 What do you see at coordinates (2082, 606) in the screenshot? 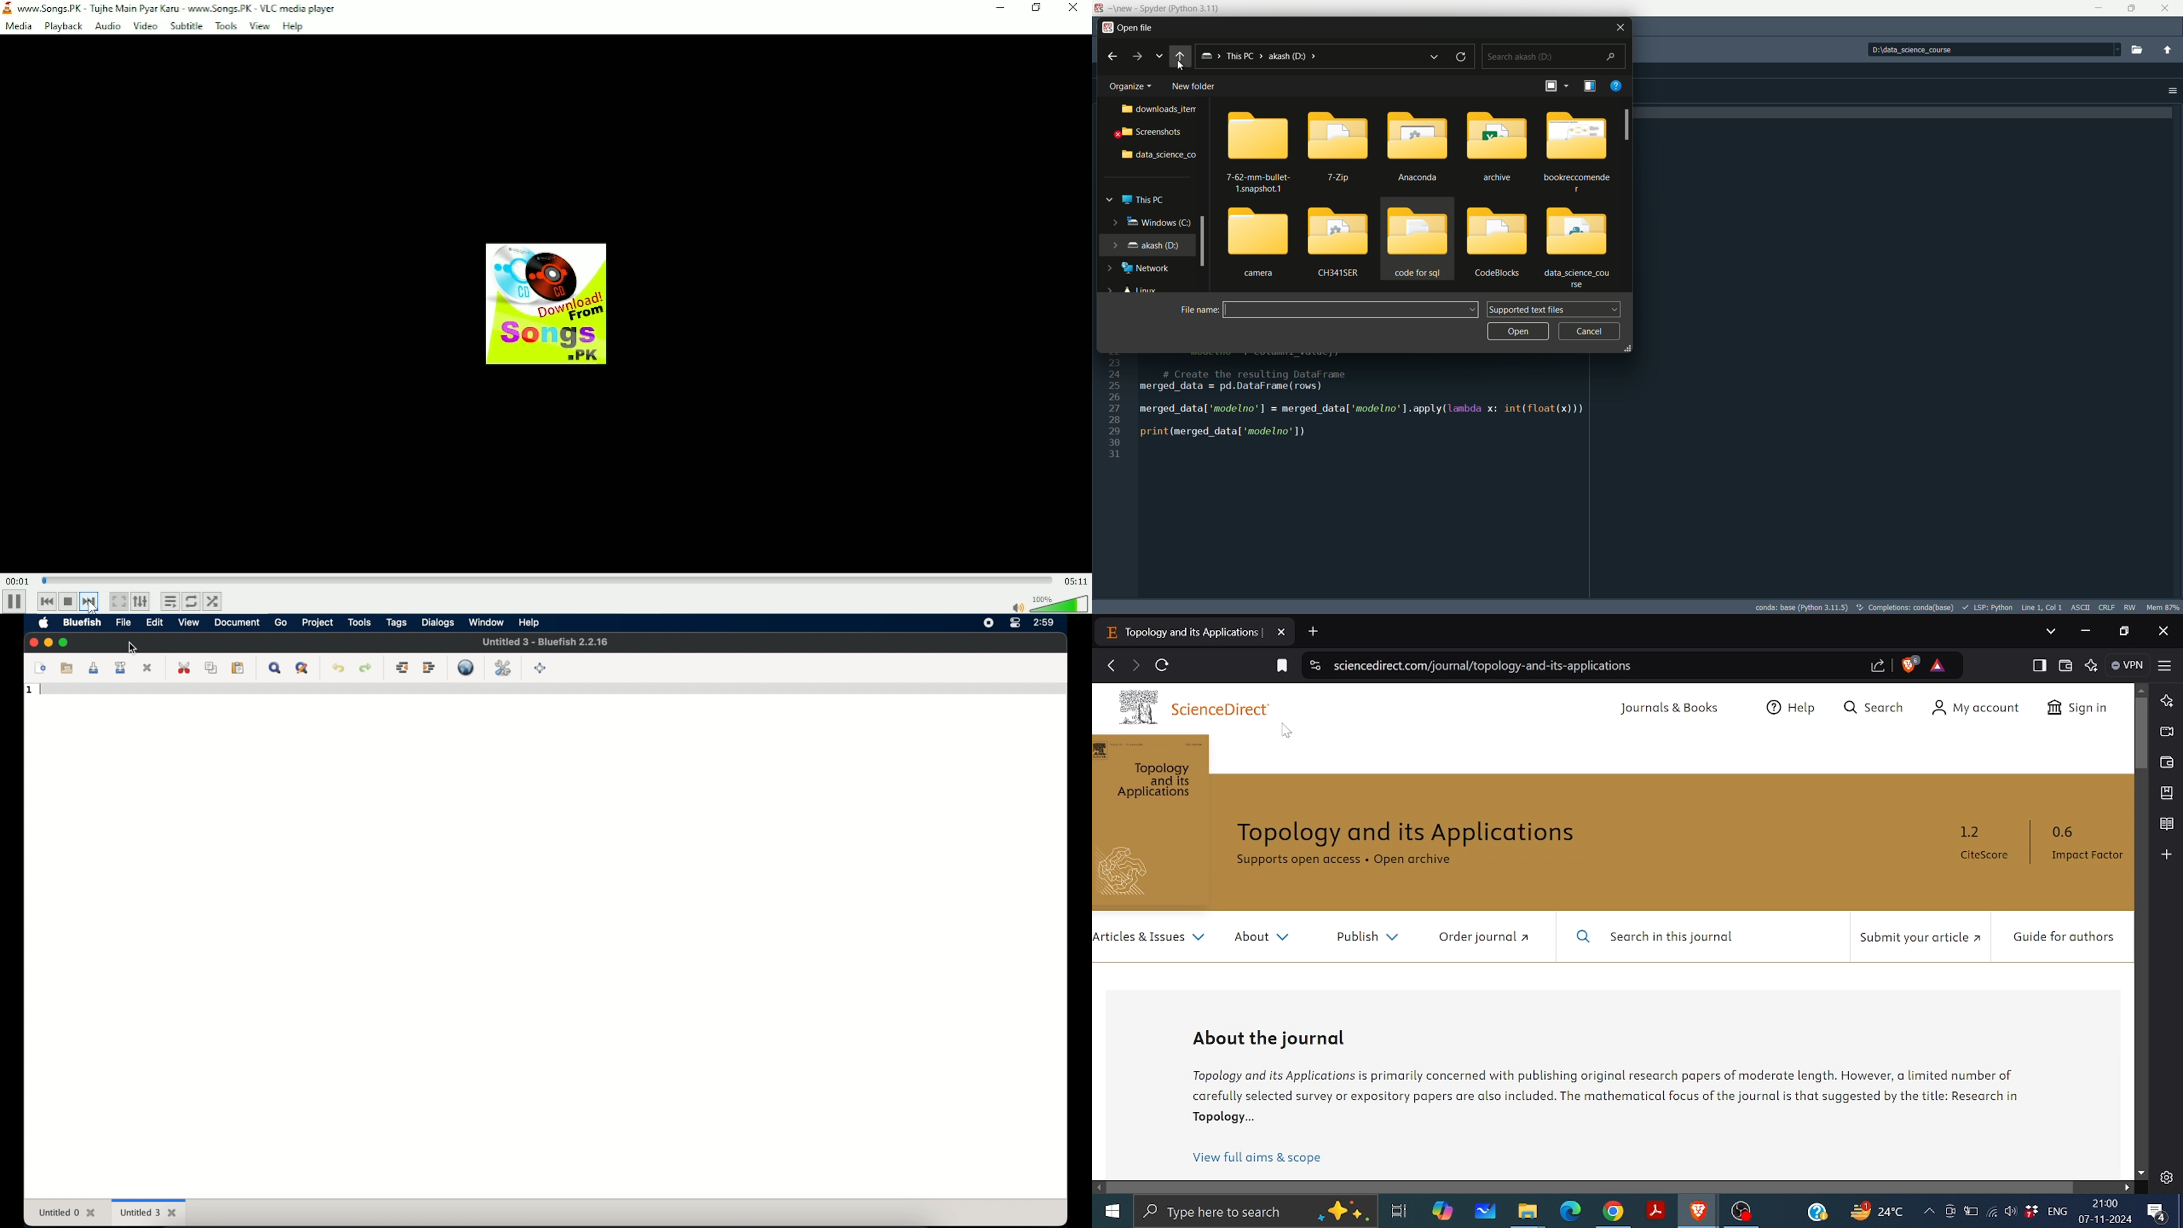
I see `file encoding` at bounding box center [2082, 606].